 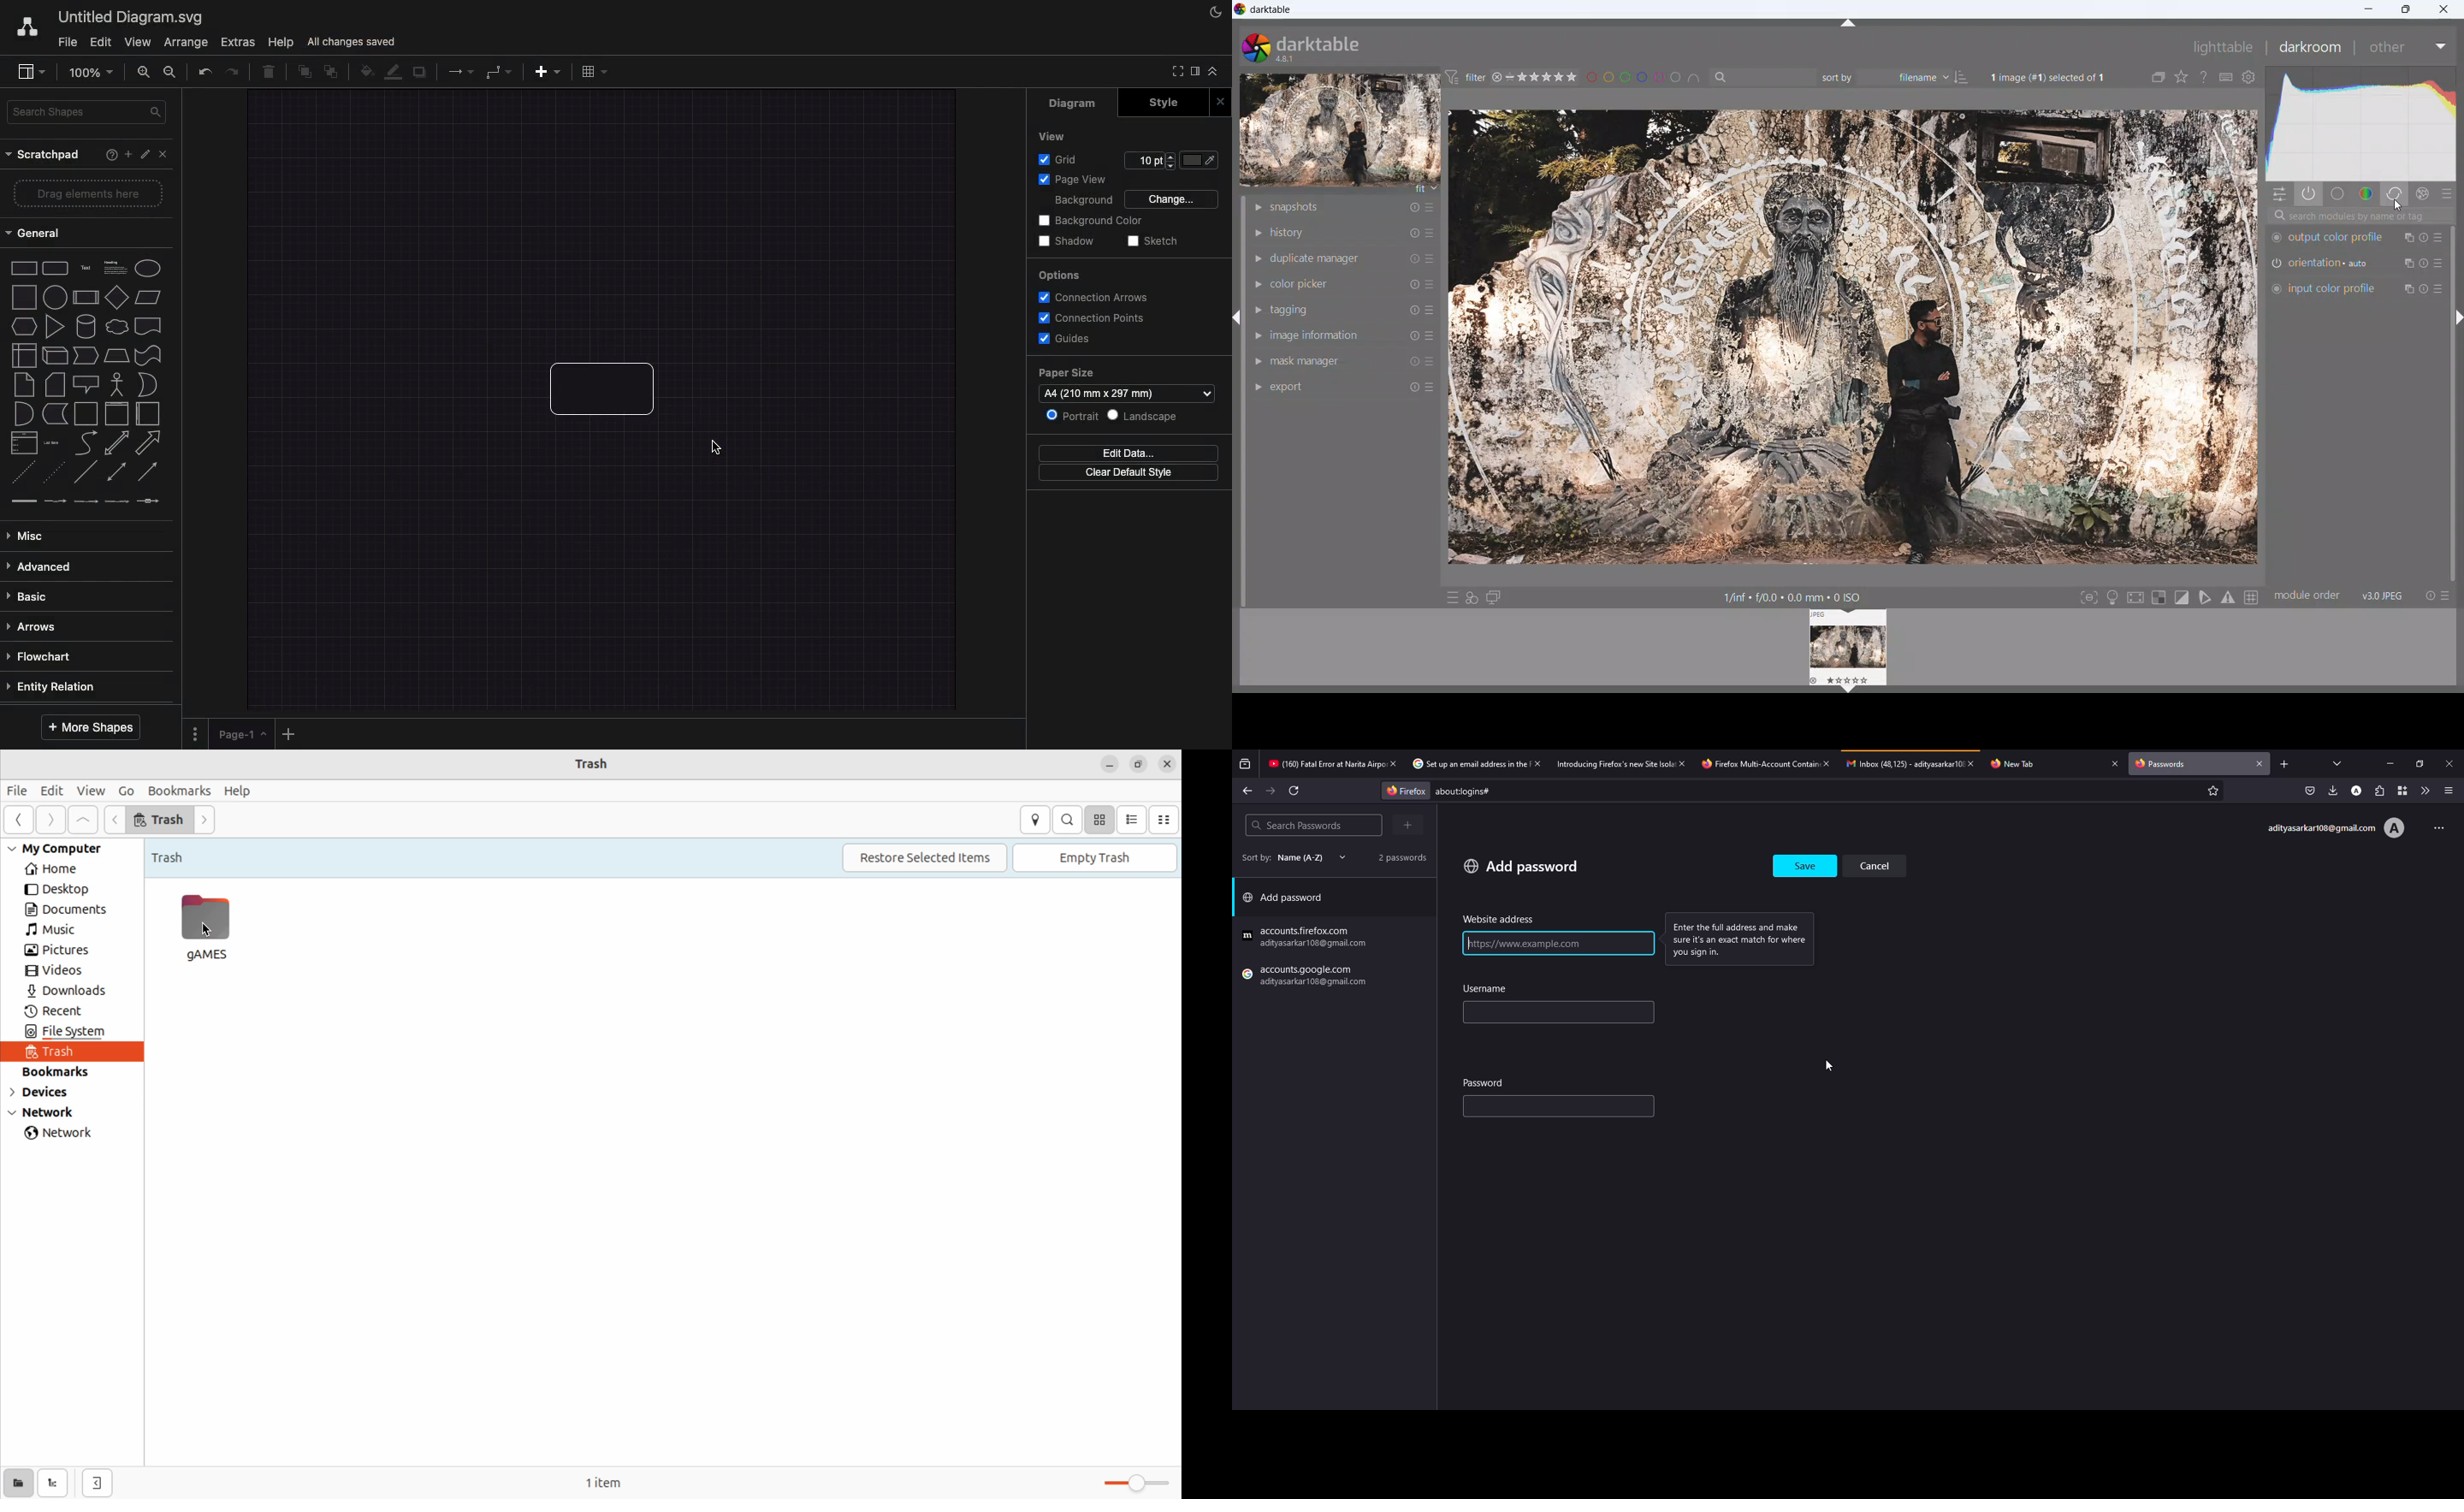 I want to click on tab, so click(x=1614, y=763).